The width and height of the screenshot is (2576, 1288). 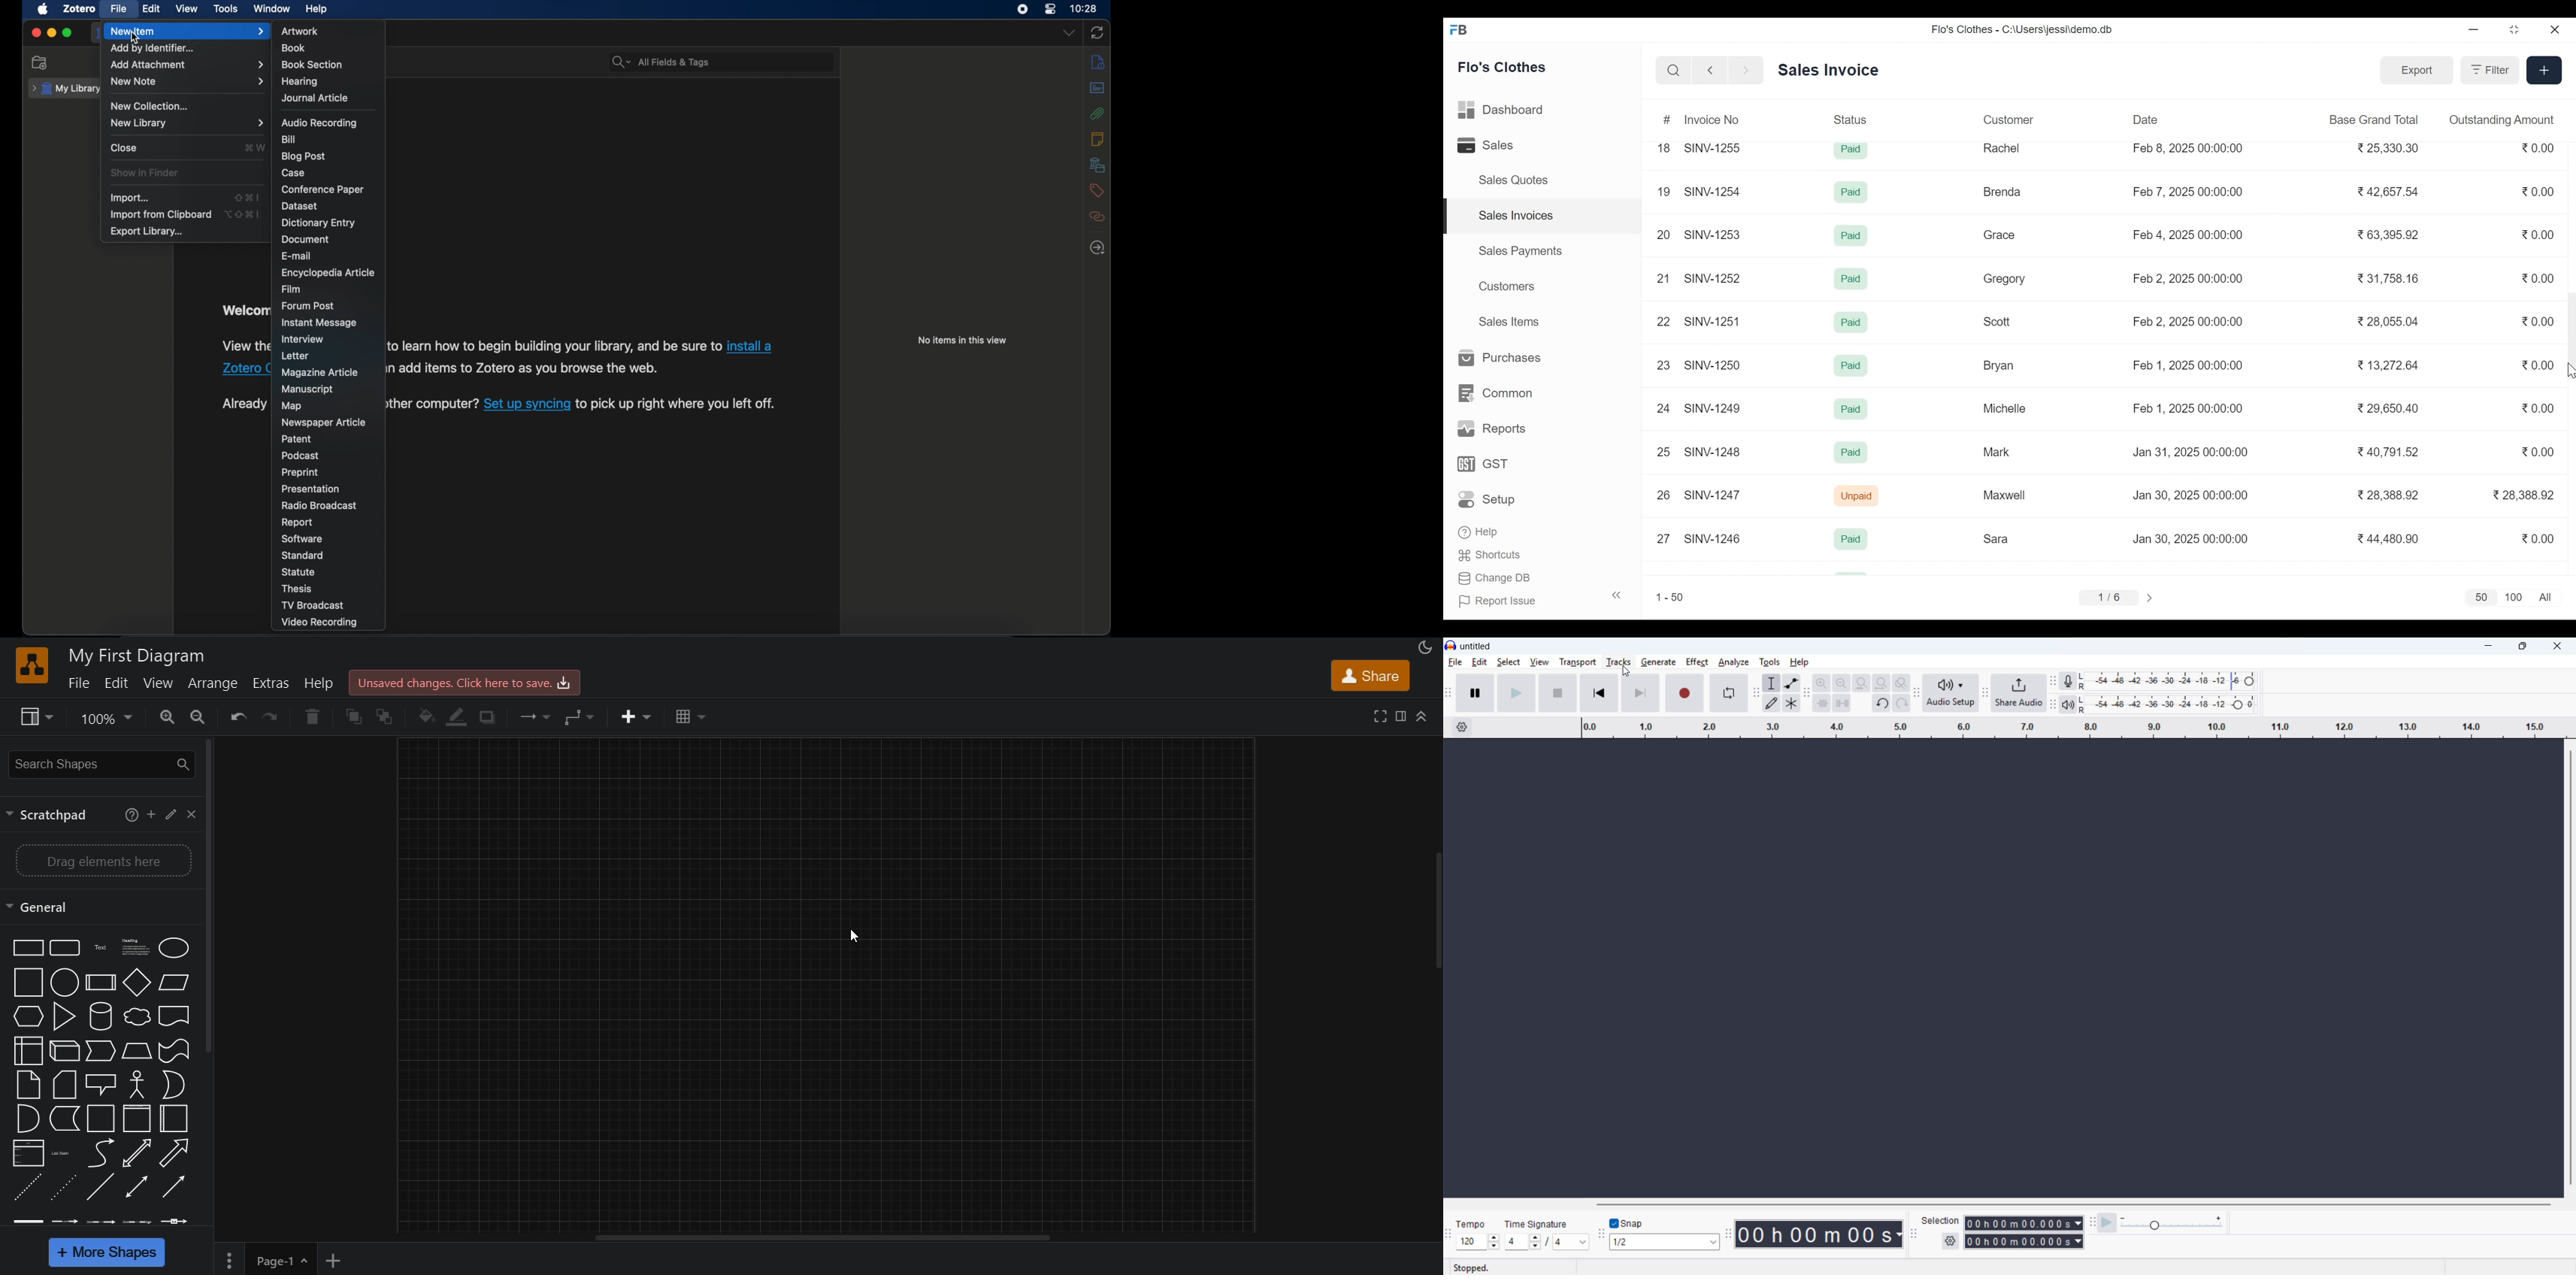 I want to click on Unpaid, so click(x=1858, y=496).